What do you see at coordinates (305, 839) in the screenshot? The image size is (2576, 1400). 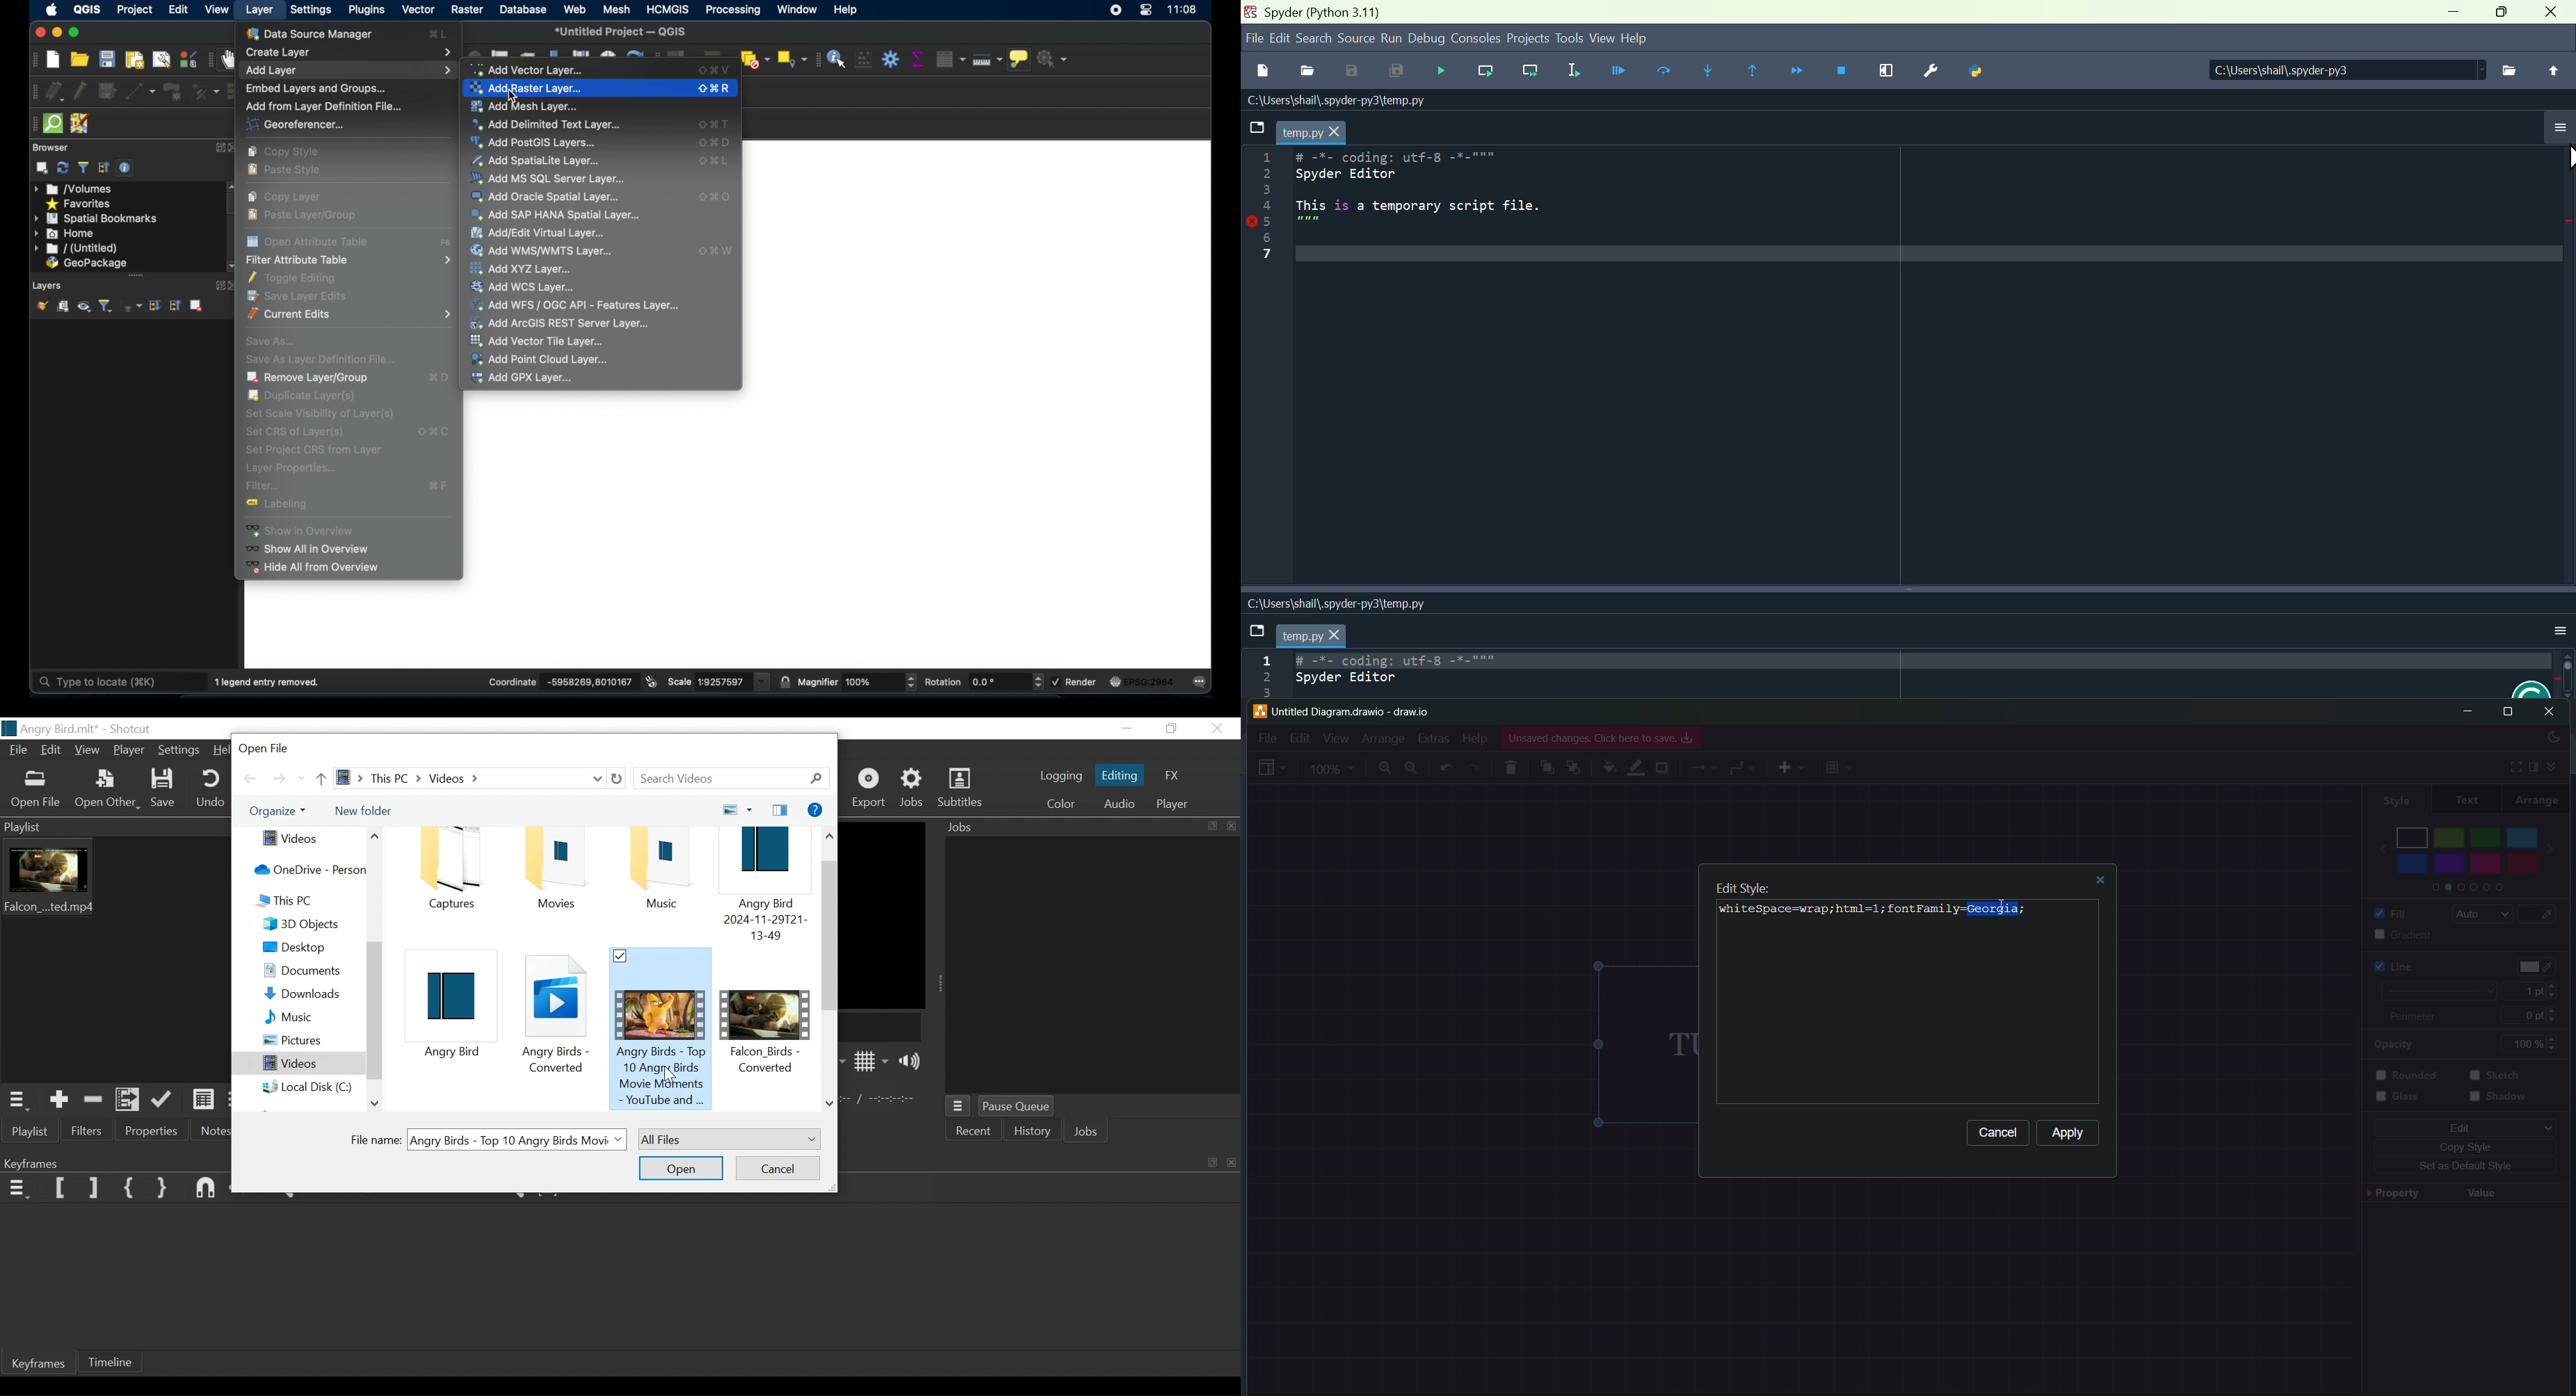 I see `Videos` at bounding box center [305, 839].